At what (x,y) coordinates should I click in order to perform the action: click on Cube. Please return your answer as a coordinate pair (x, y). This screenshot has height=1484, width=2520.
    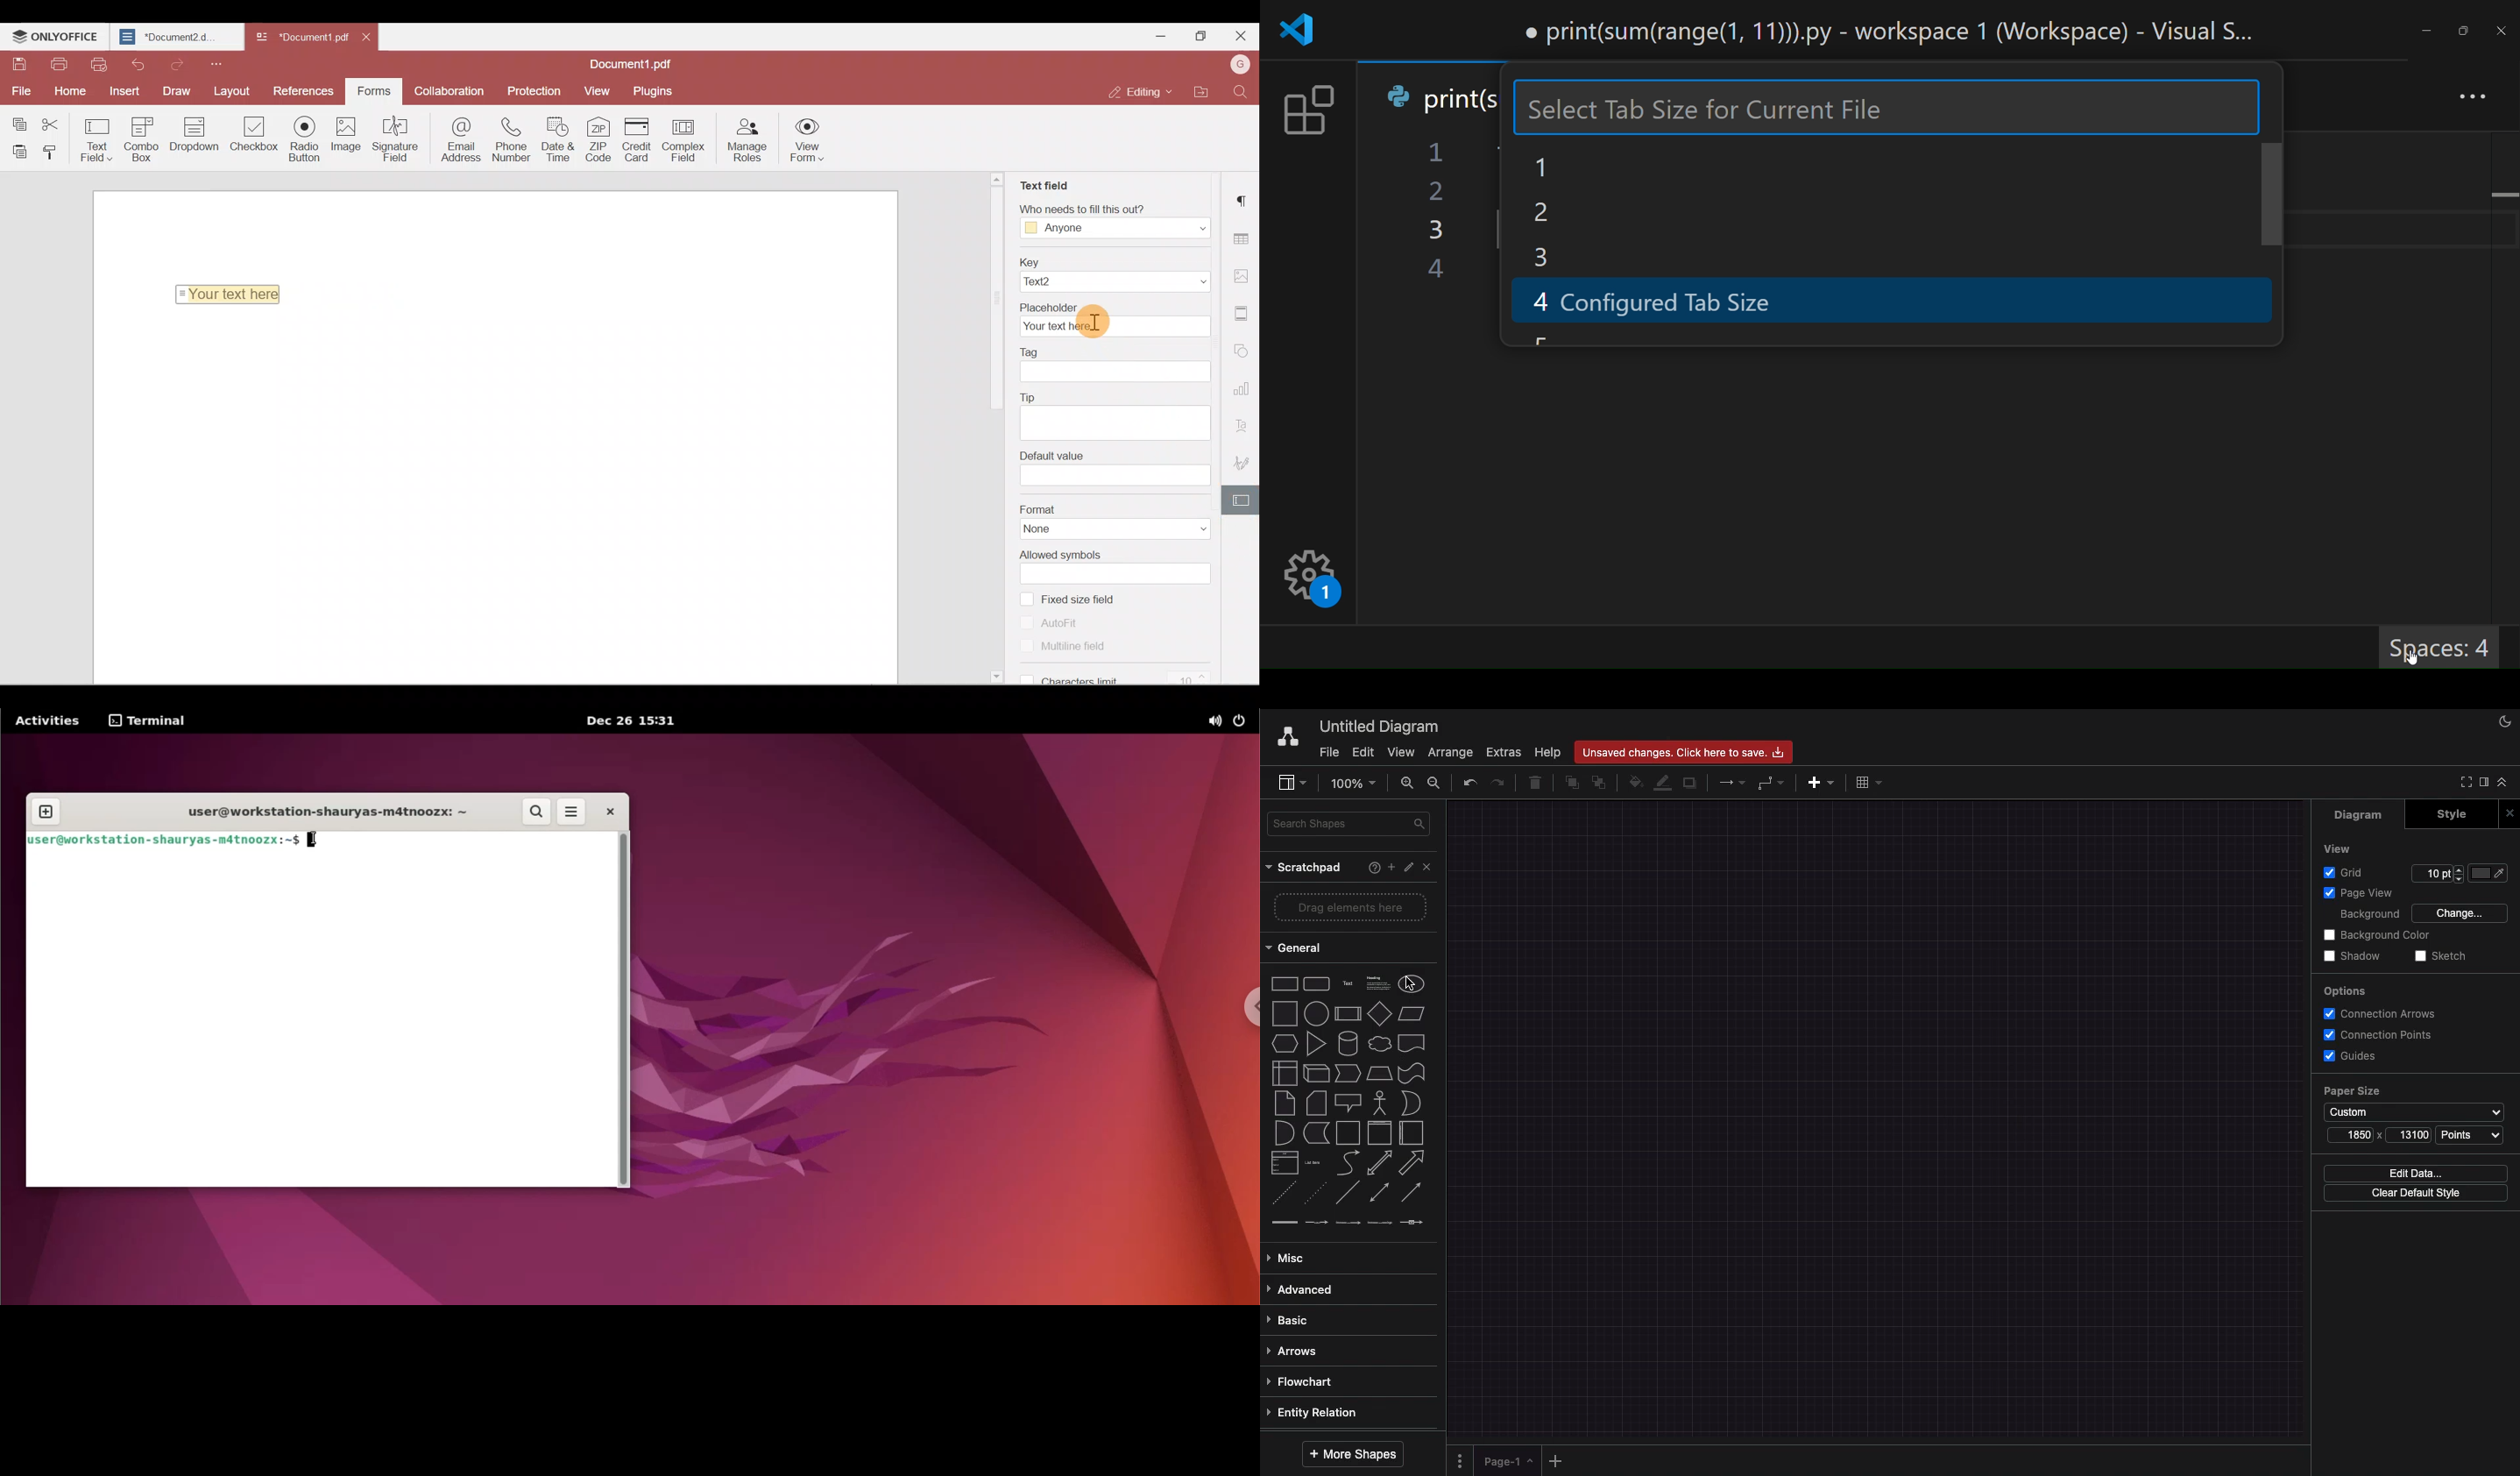
    Looking at the image, I should click on (1316, 1074).